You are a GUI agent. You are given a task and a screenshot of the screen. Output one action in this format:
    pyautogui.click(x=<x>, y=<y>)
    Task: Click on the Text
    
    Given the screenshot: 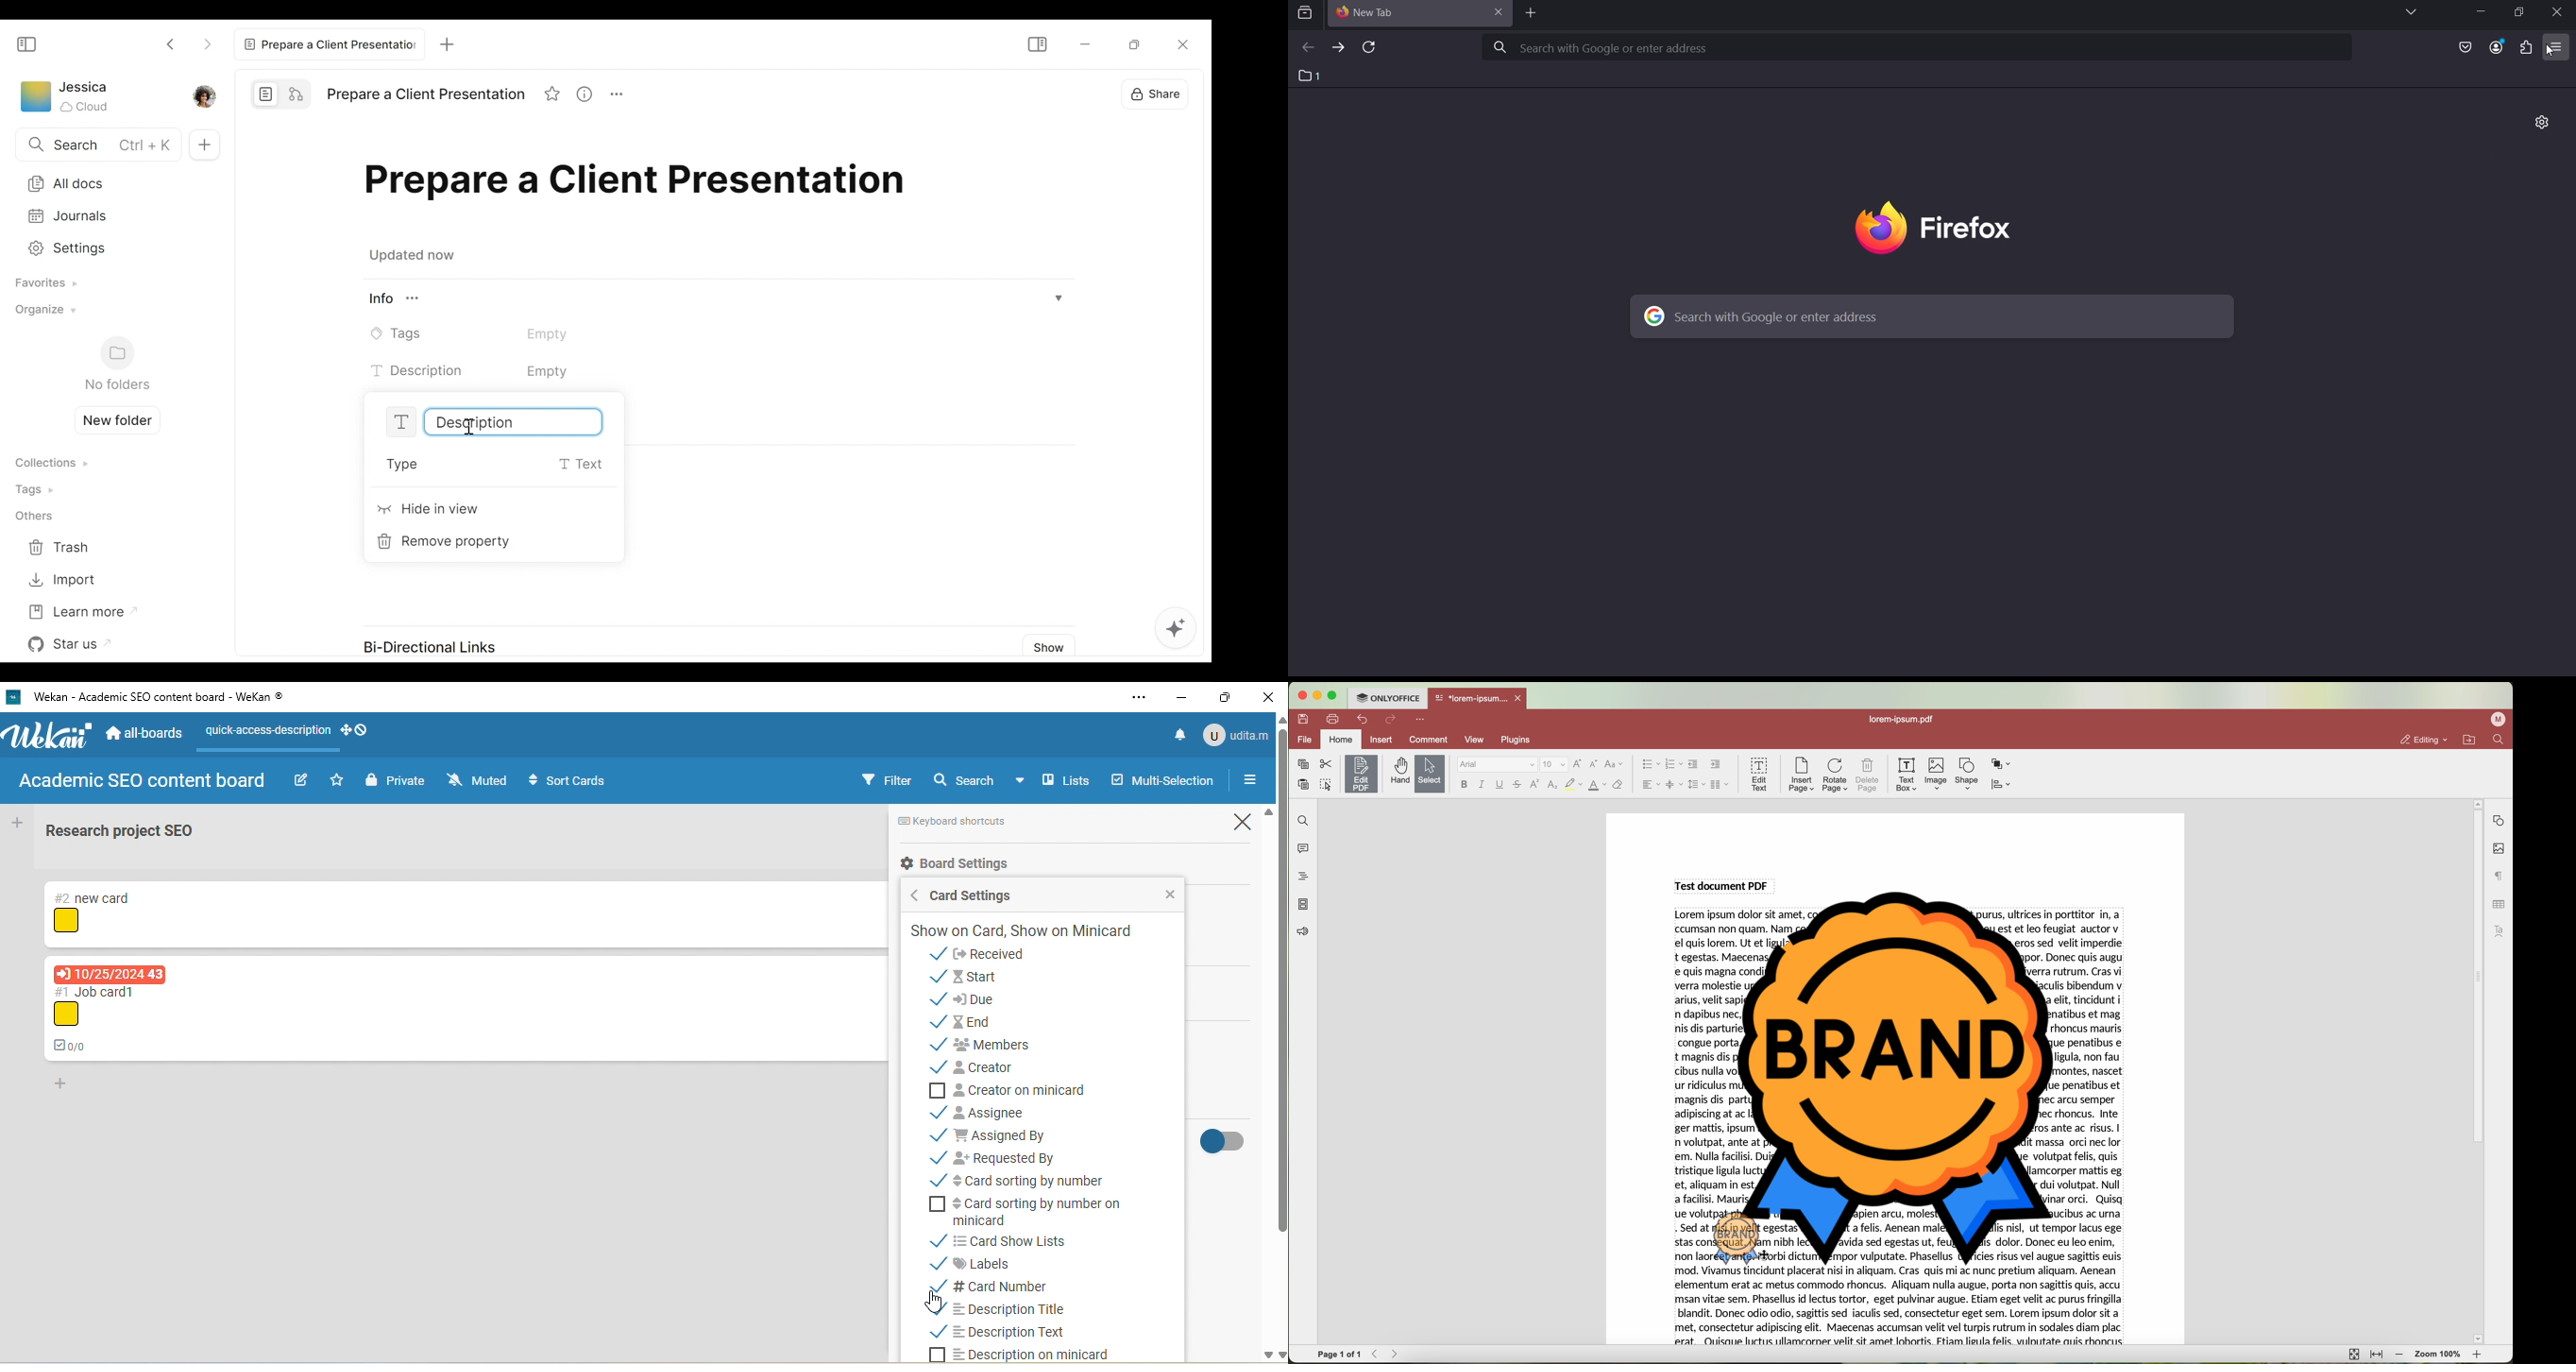 What is the action you would take?
    pyautogui.click(x=491, y=421)
    